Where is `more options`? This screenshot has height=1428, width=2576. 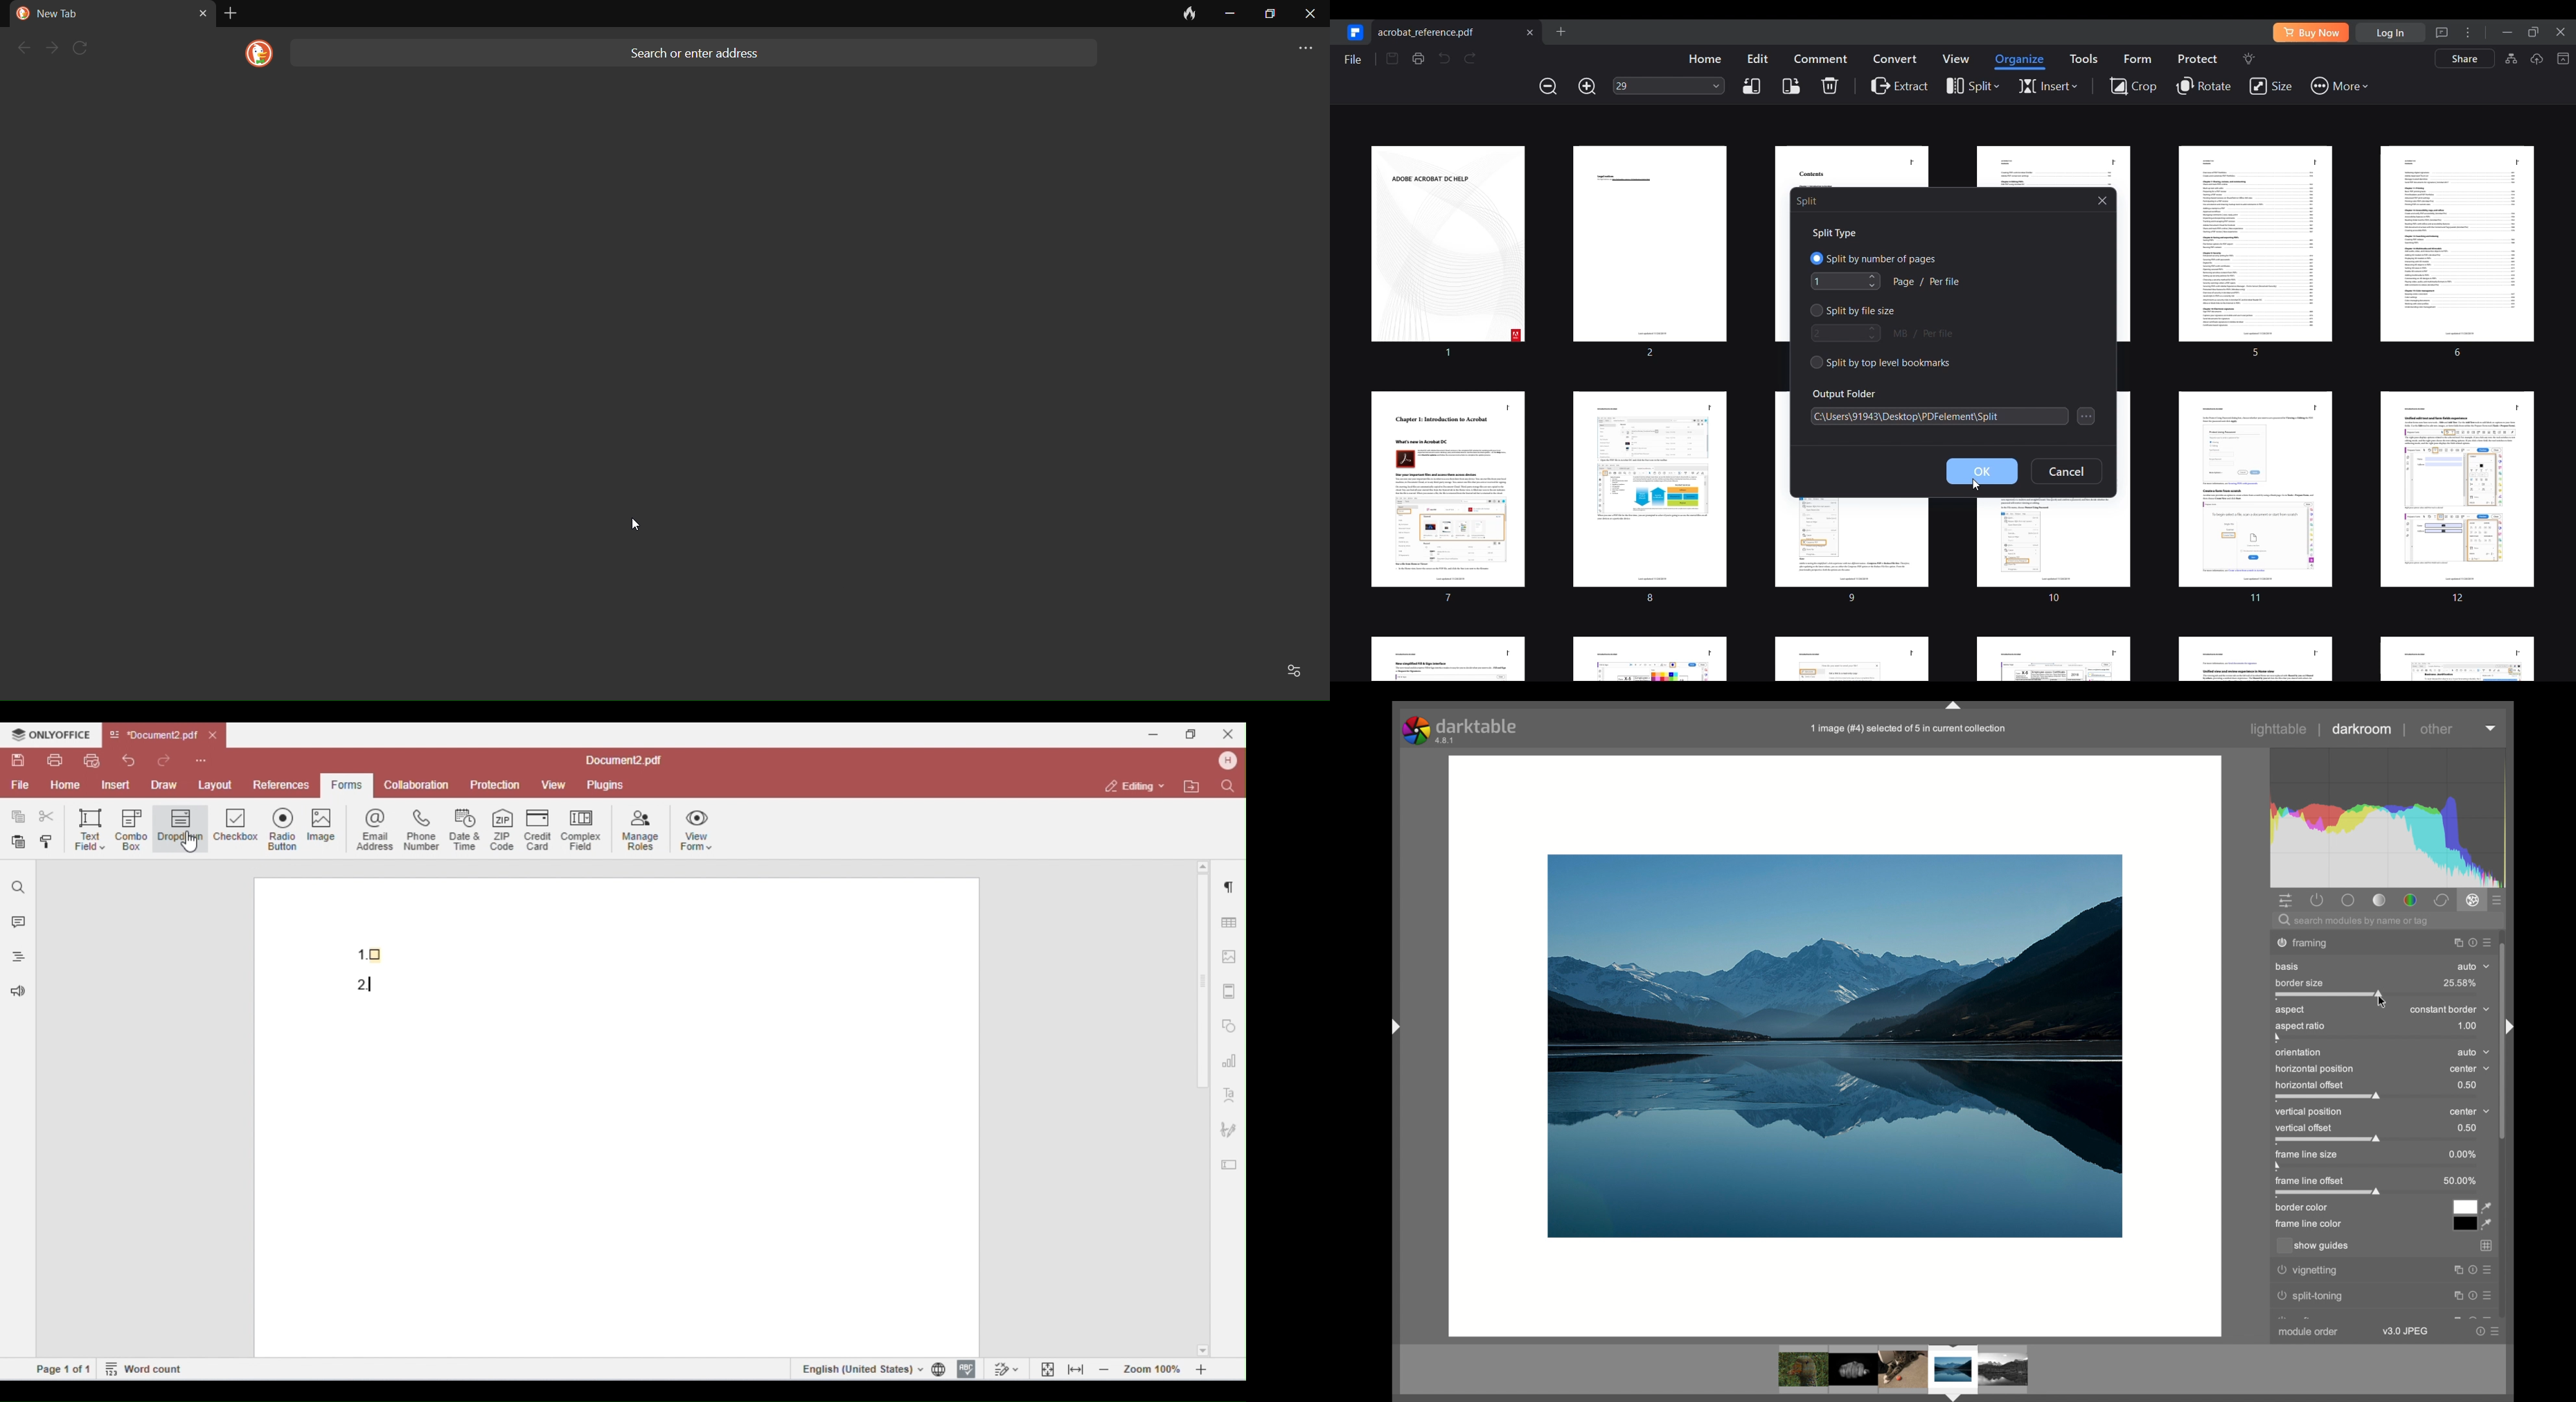 more options is located at coordinates (2470, 1294).